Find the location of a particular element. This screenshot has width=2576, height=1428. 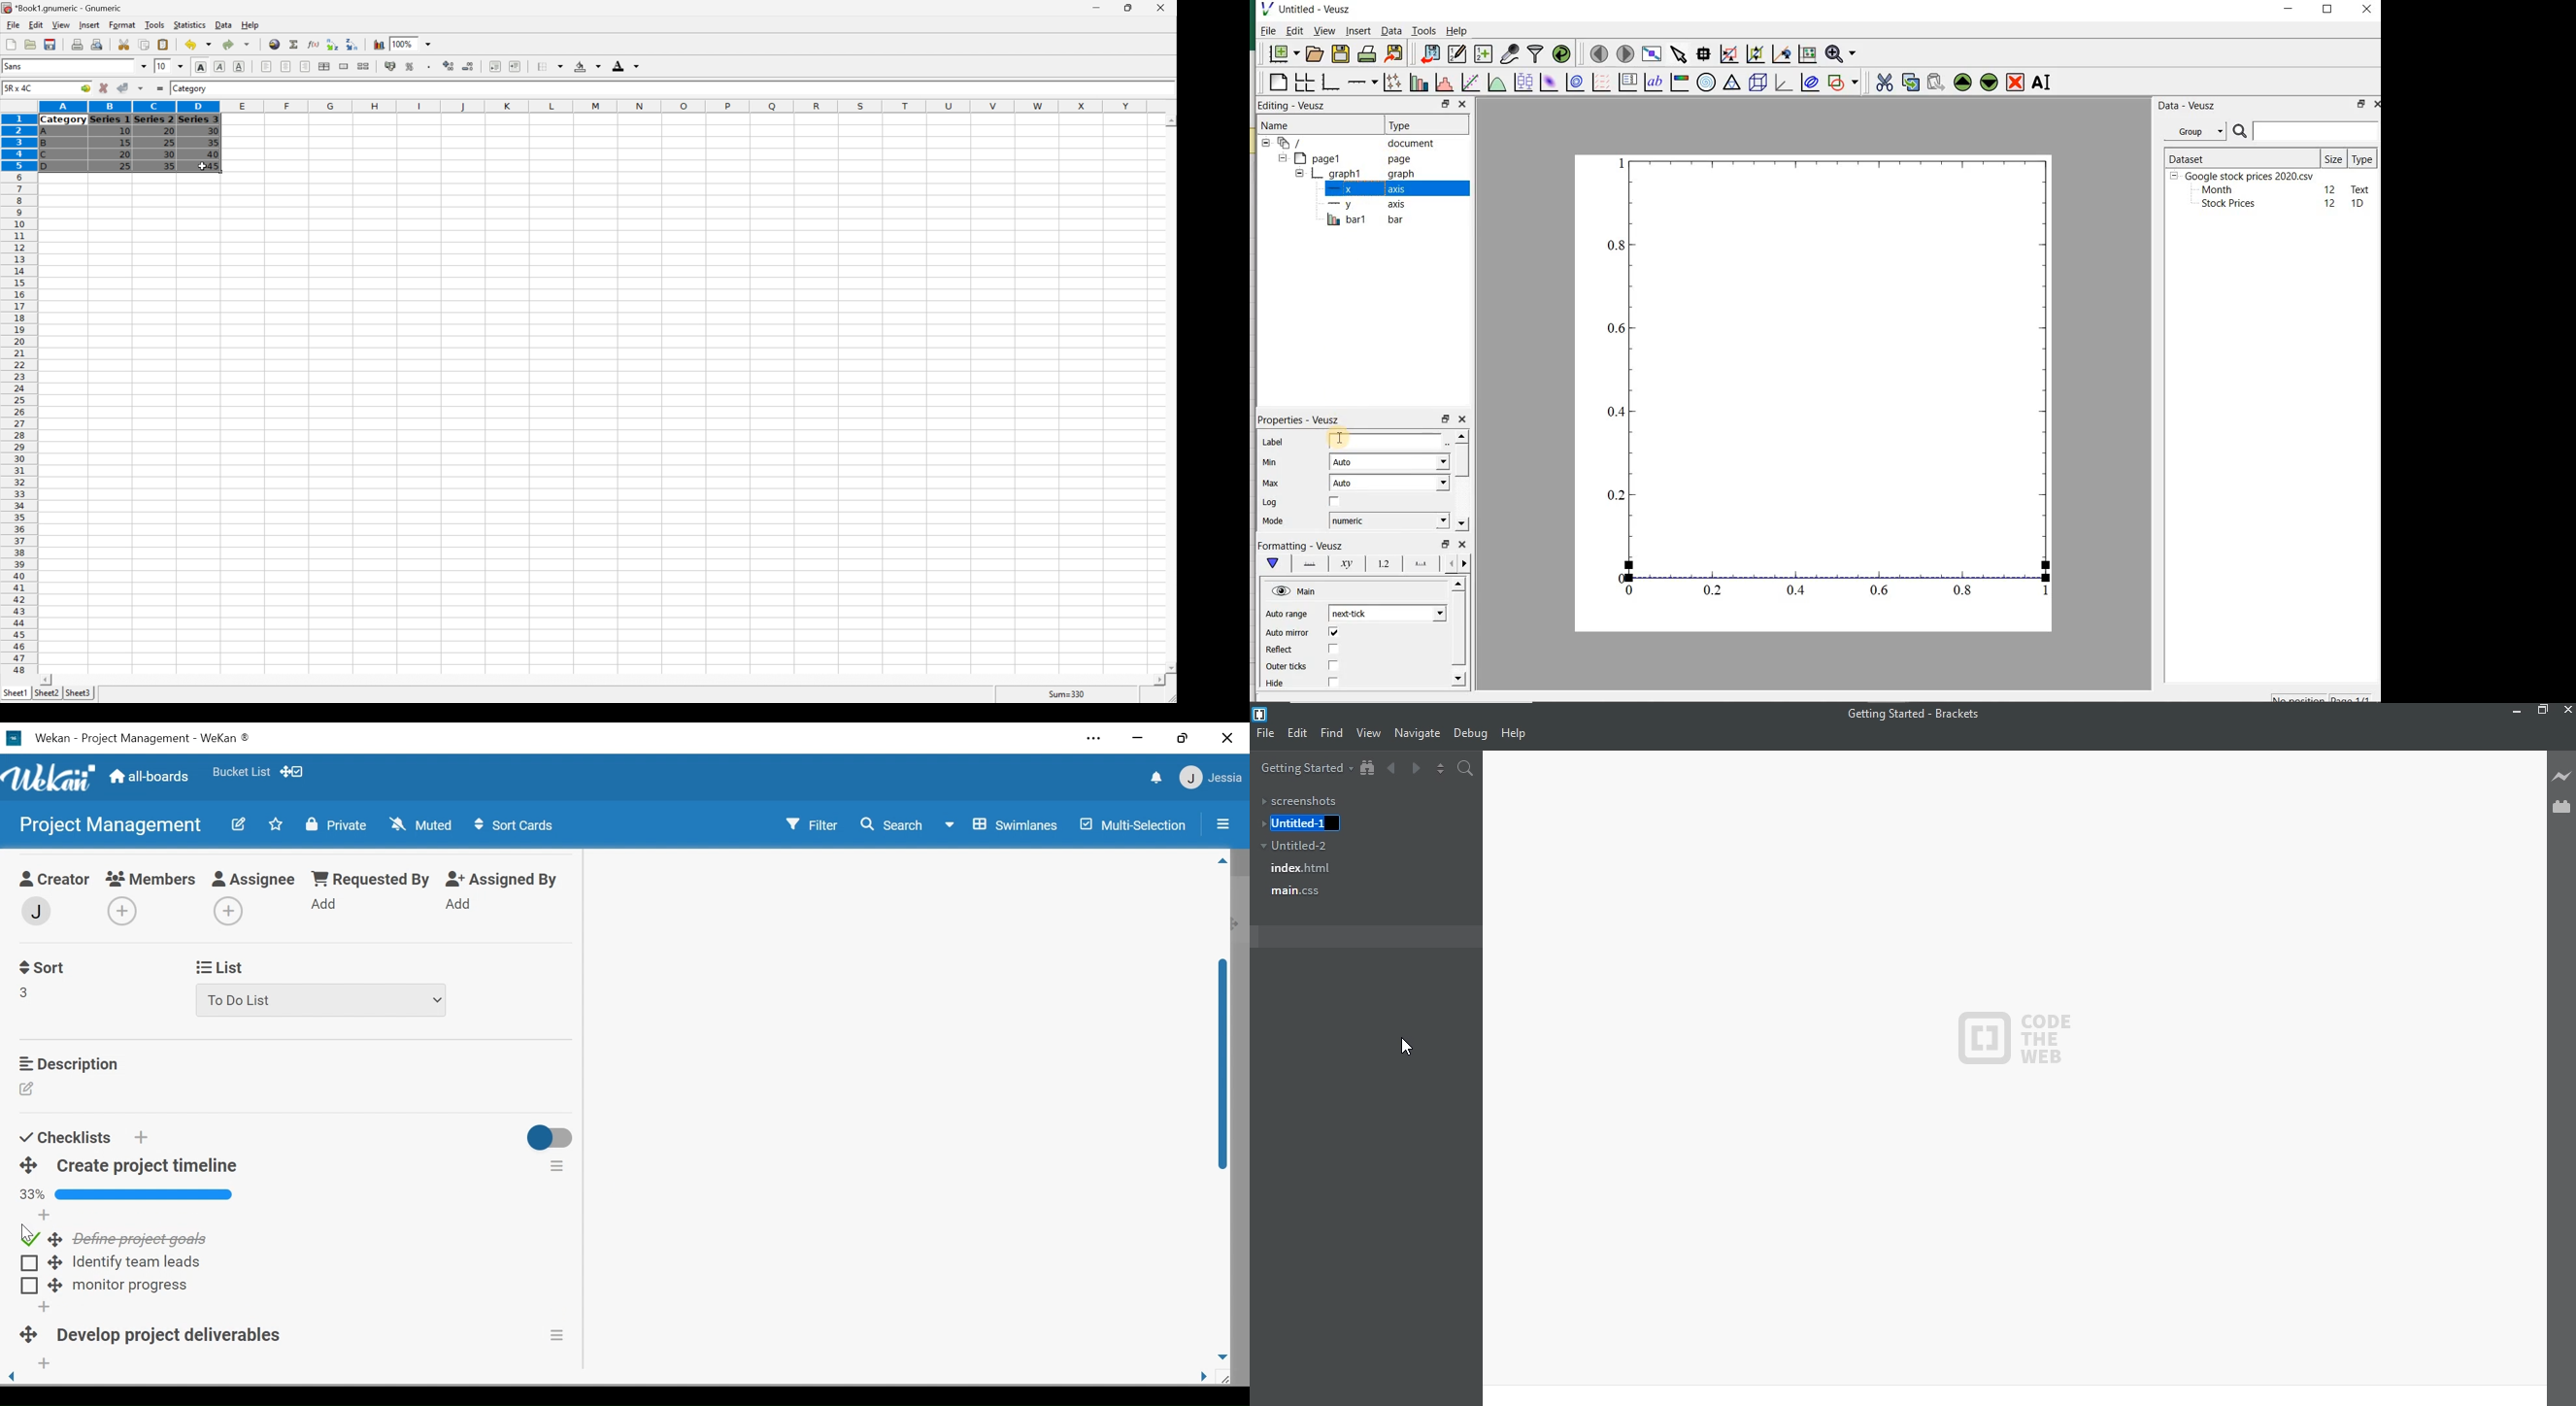

Toggle favorites is located at coordinates (275, 824).